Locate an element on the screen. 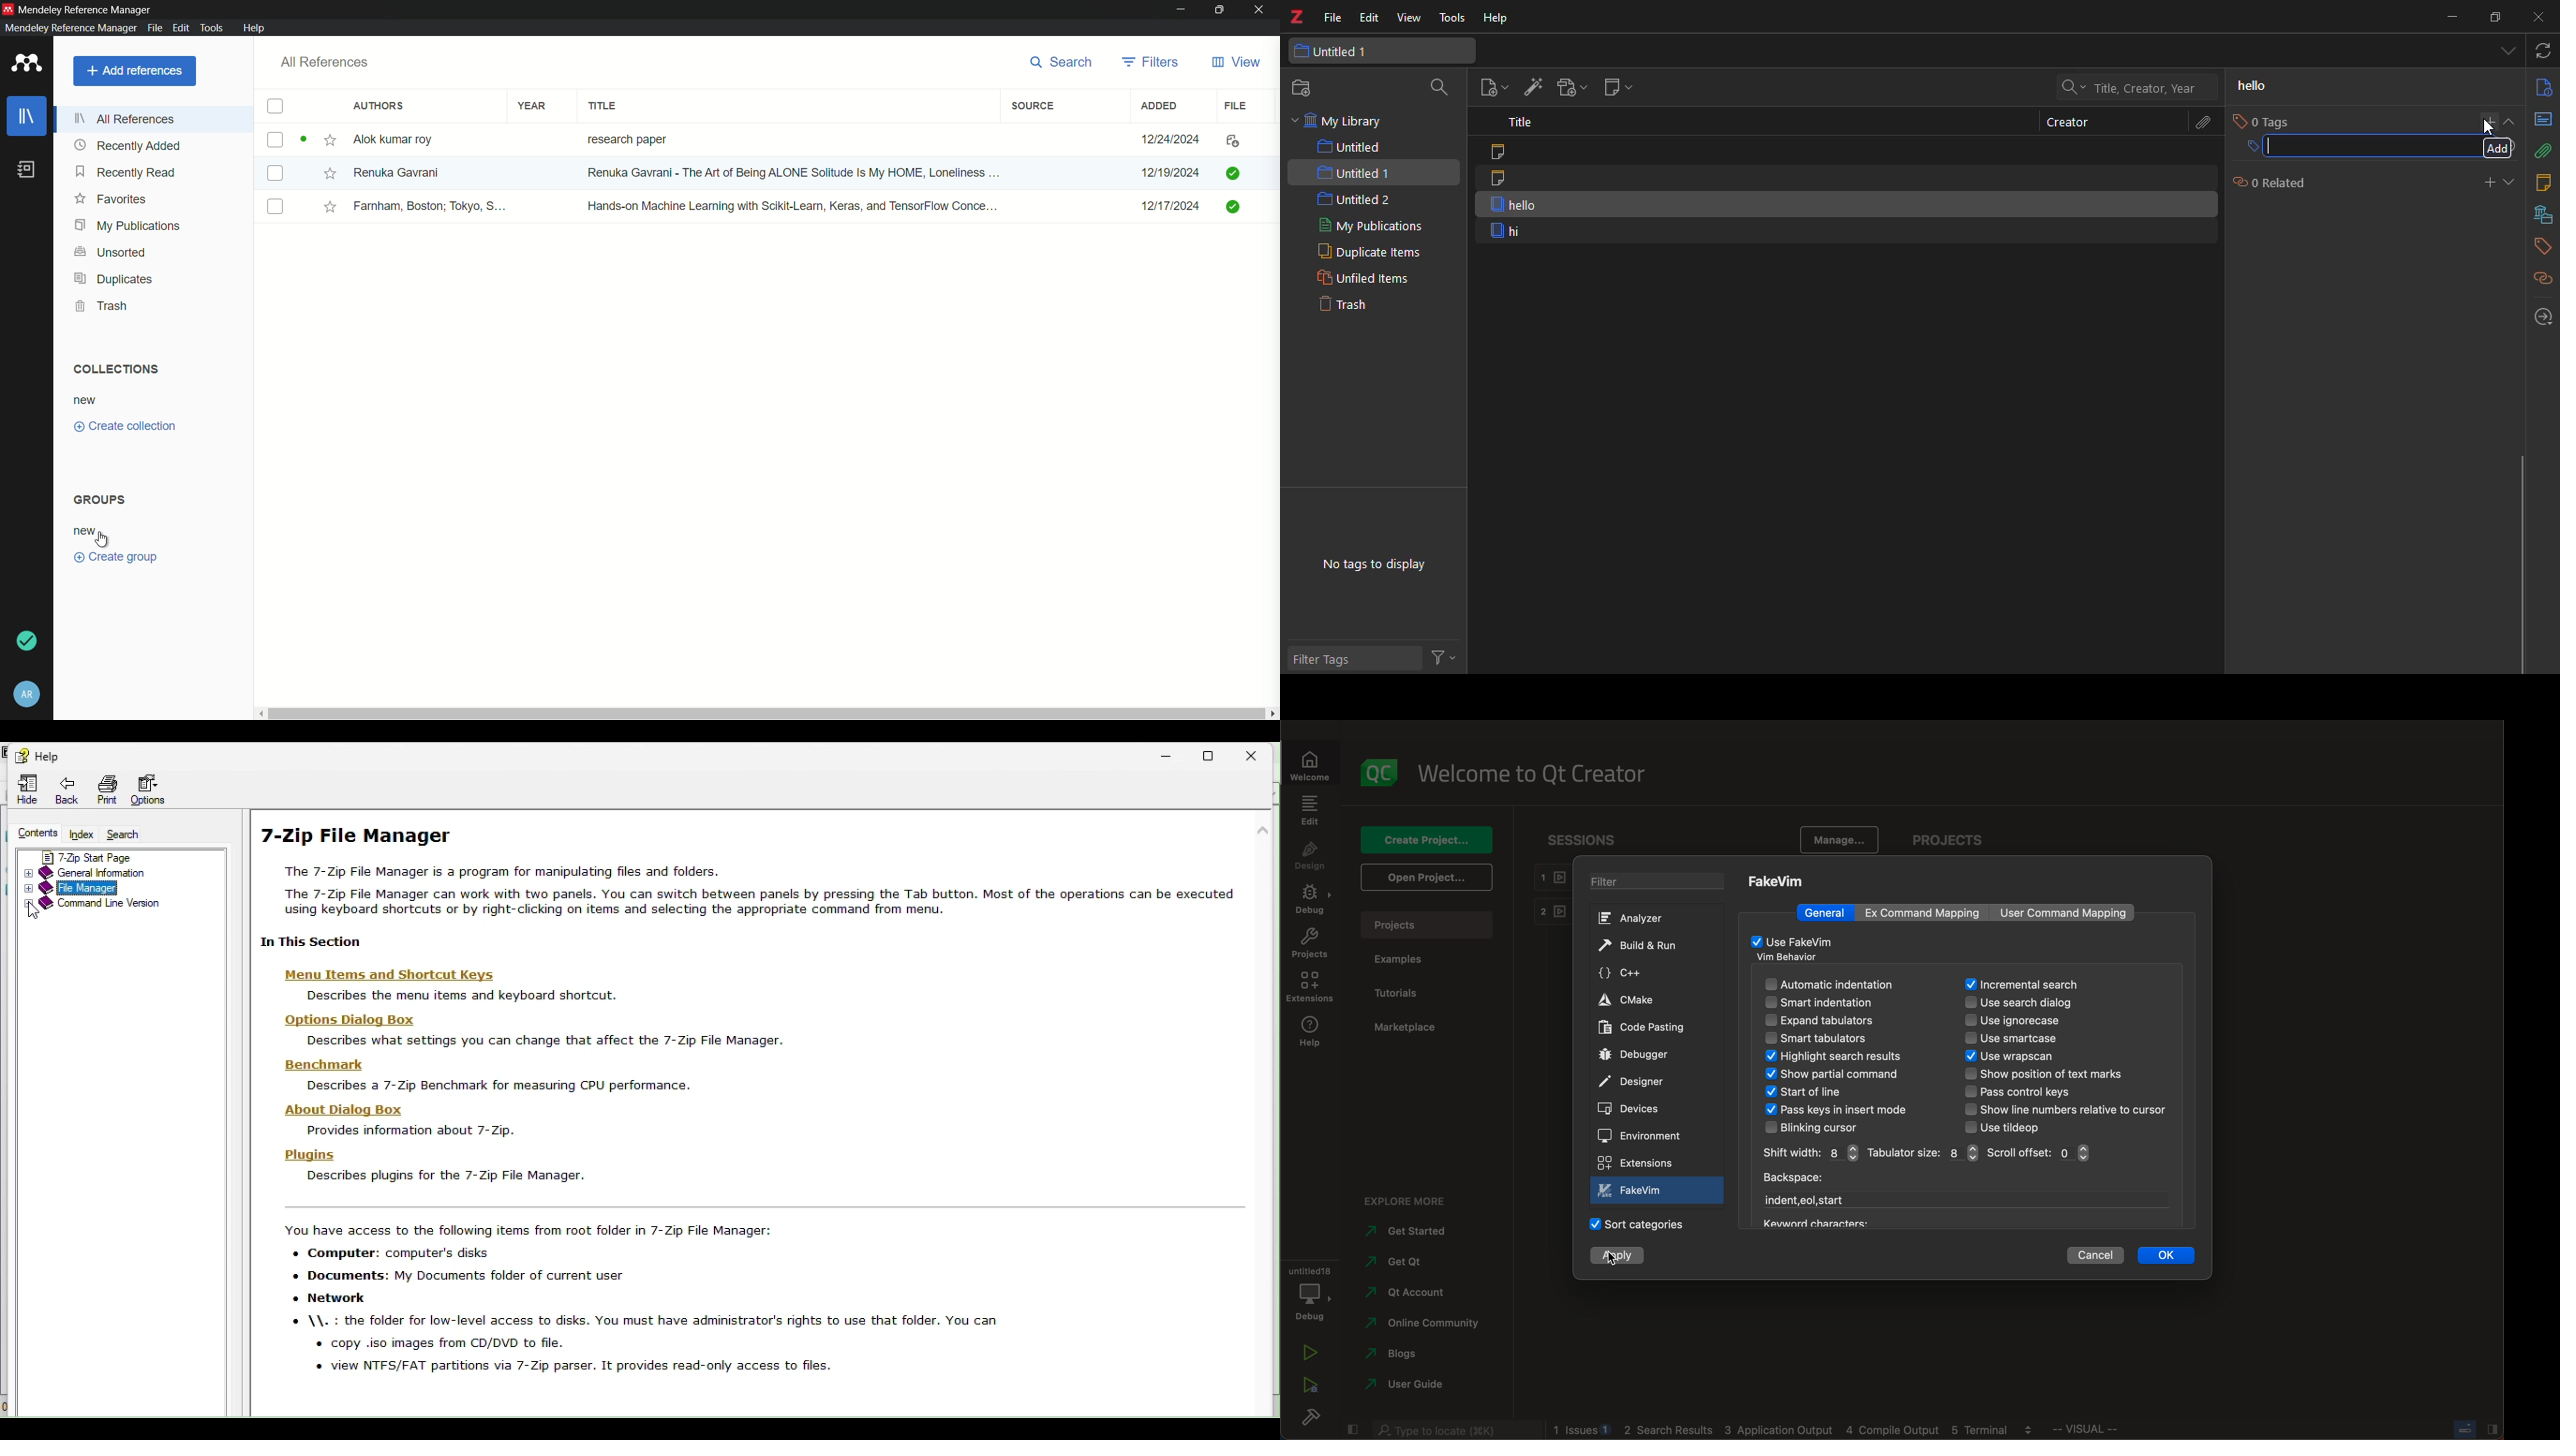 This screenshot has width=2576, height=1456. Search is located at coordinates (132, 833).